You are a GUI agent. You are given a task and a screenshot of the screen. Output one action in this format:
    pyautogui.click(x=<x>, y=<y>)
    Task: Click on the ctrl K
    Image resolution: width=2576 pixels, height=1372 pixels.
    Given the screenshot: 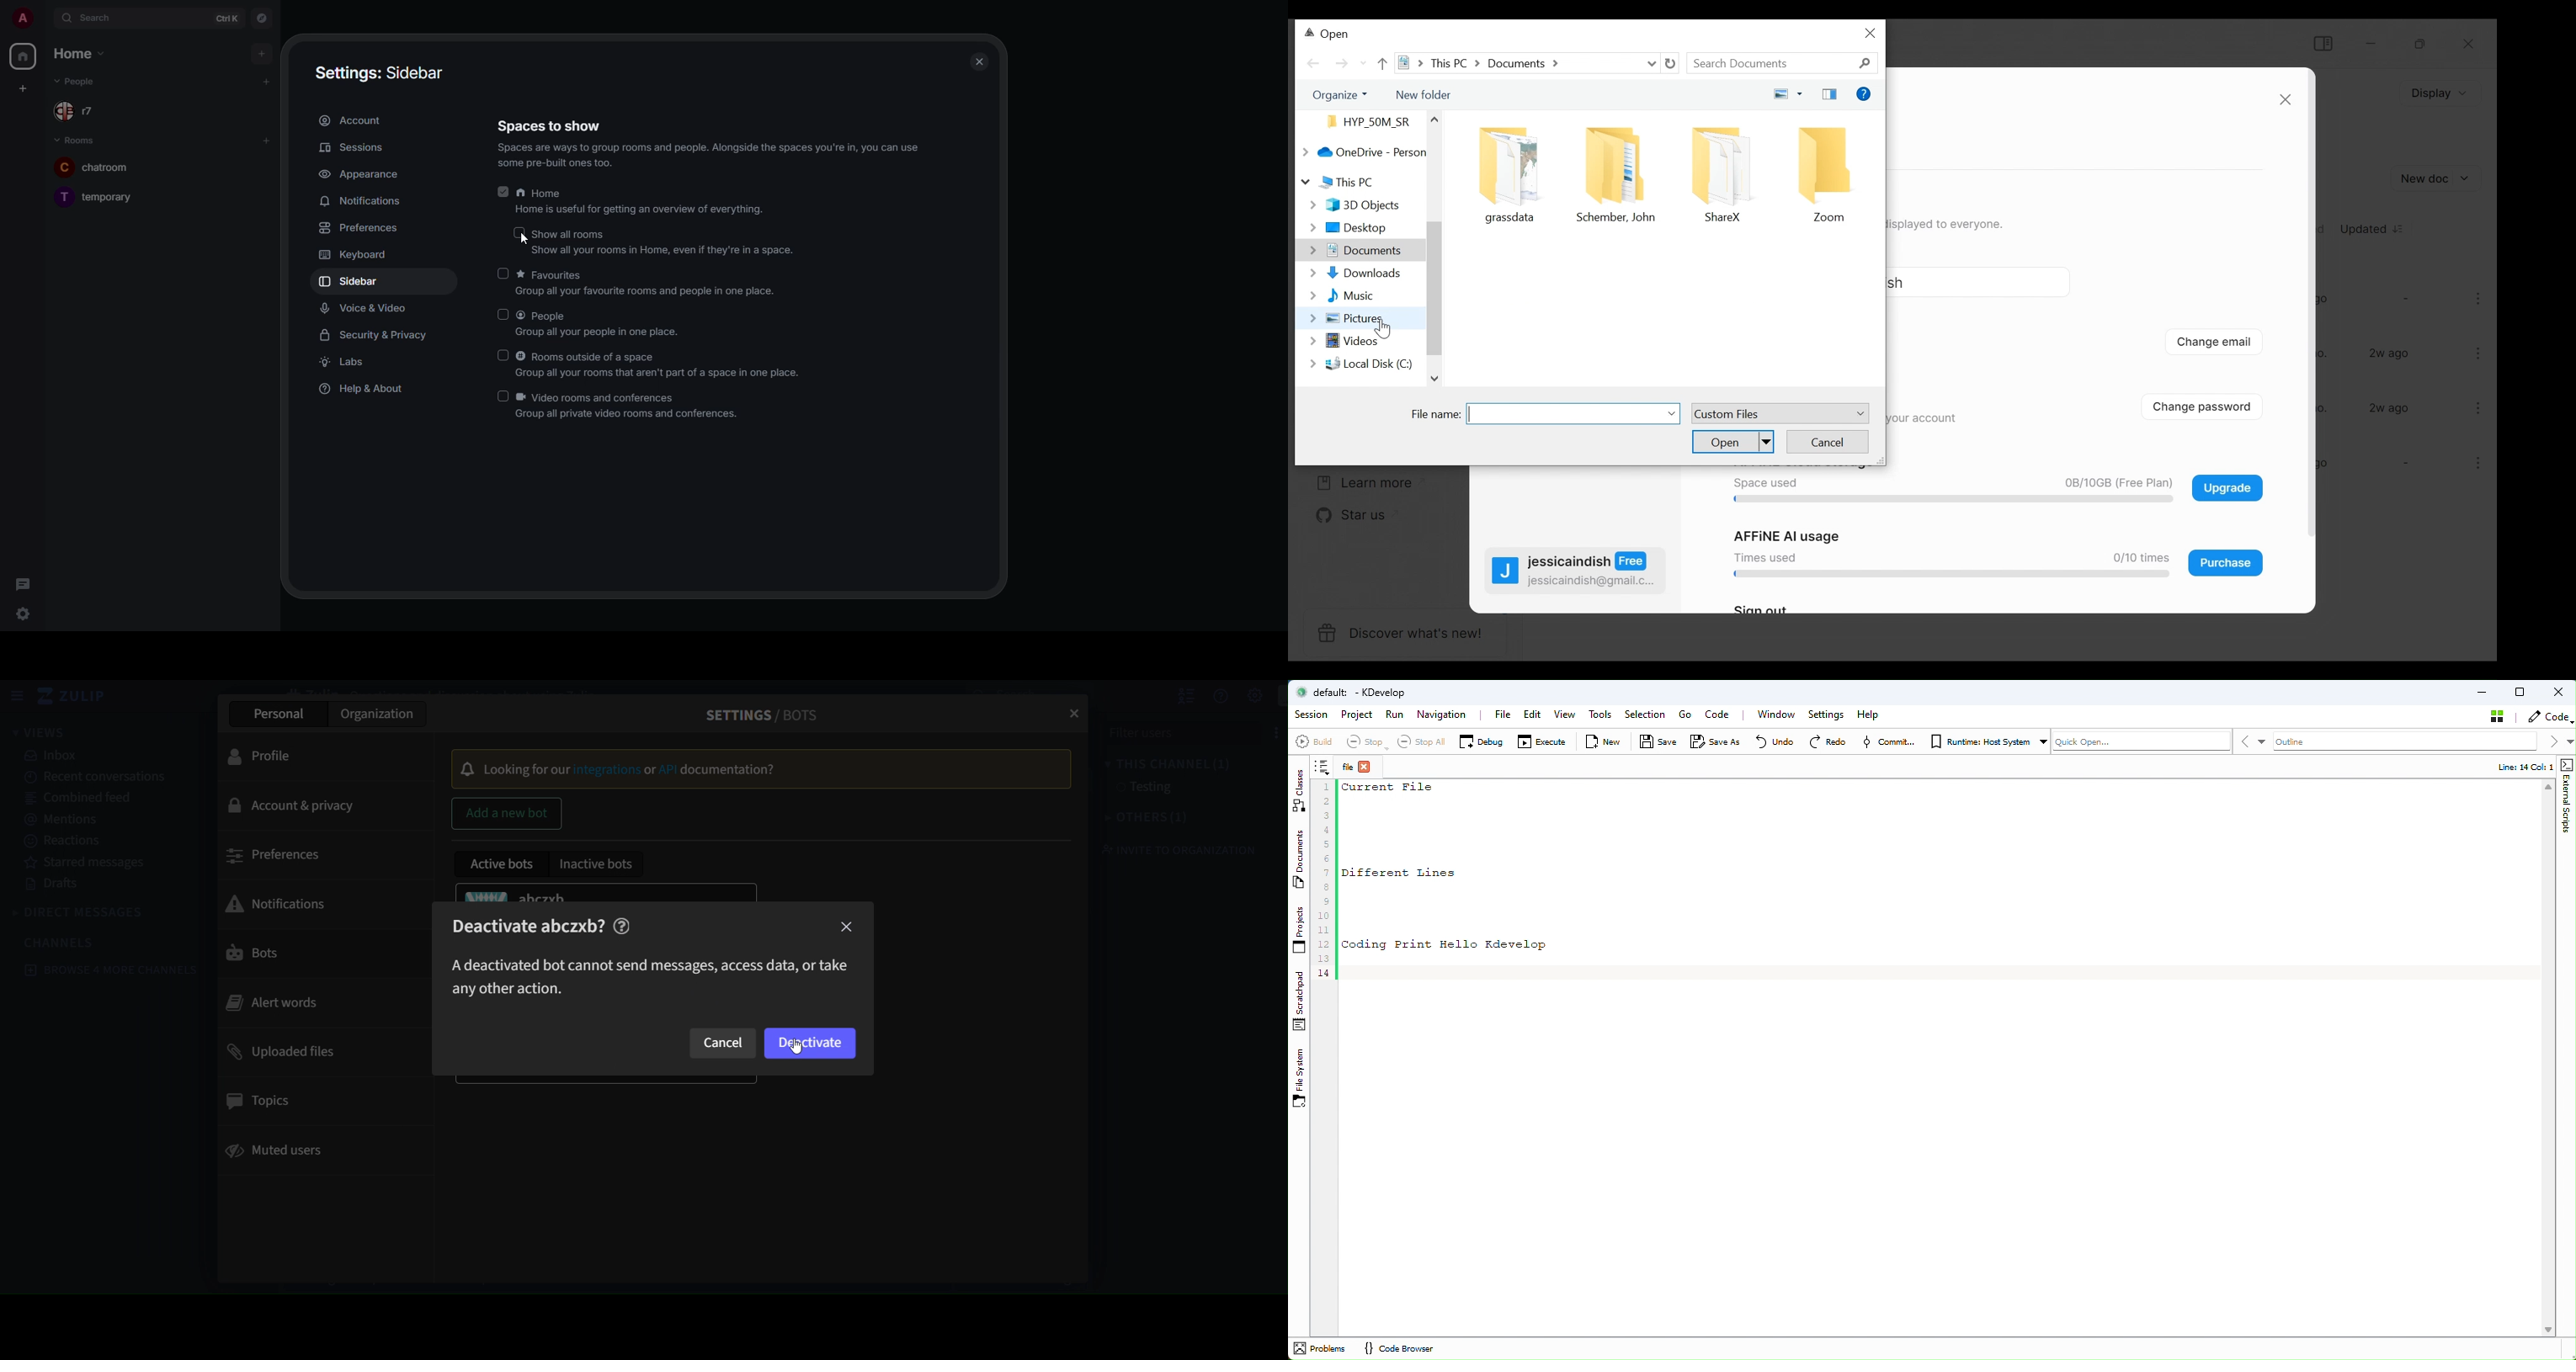 What is the action you would take?
    pyautogui.click(x=227, y=19)
    